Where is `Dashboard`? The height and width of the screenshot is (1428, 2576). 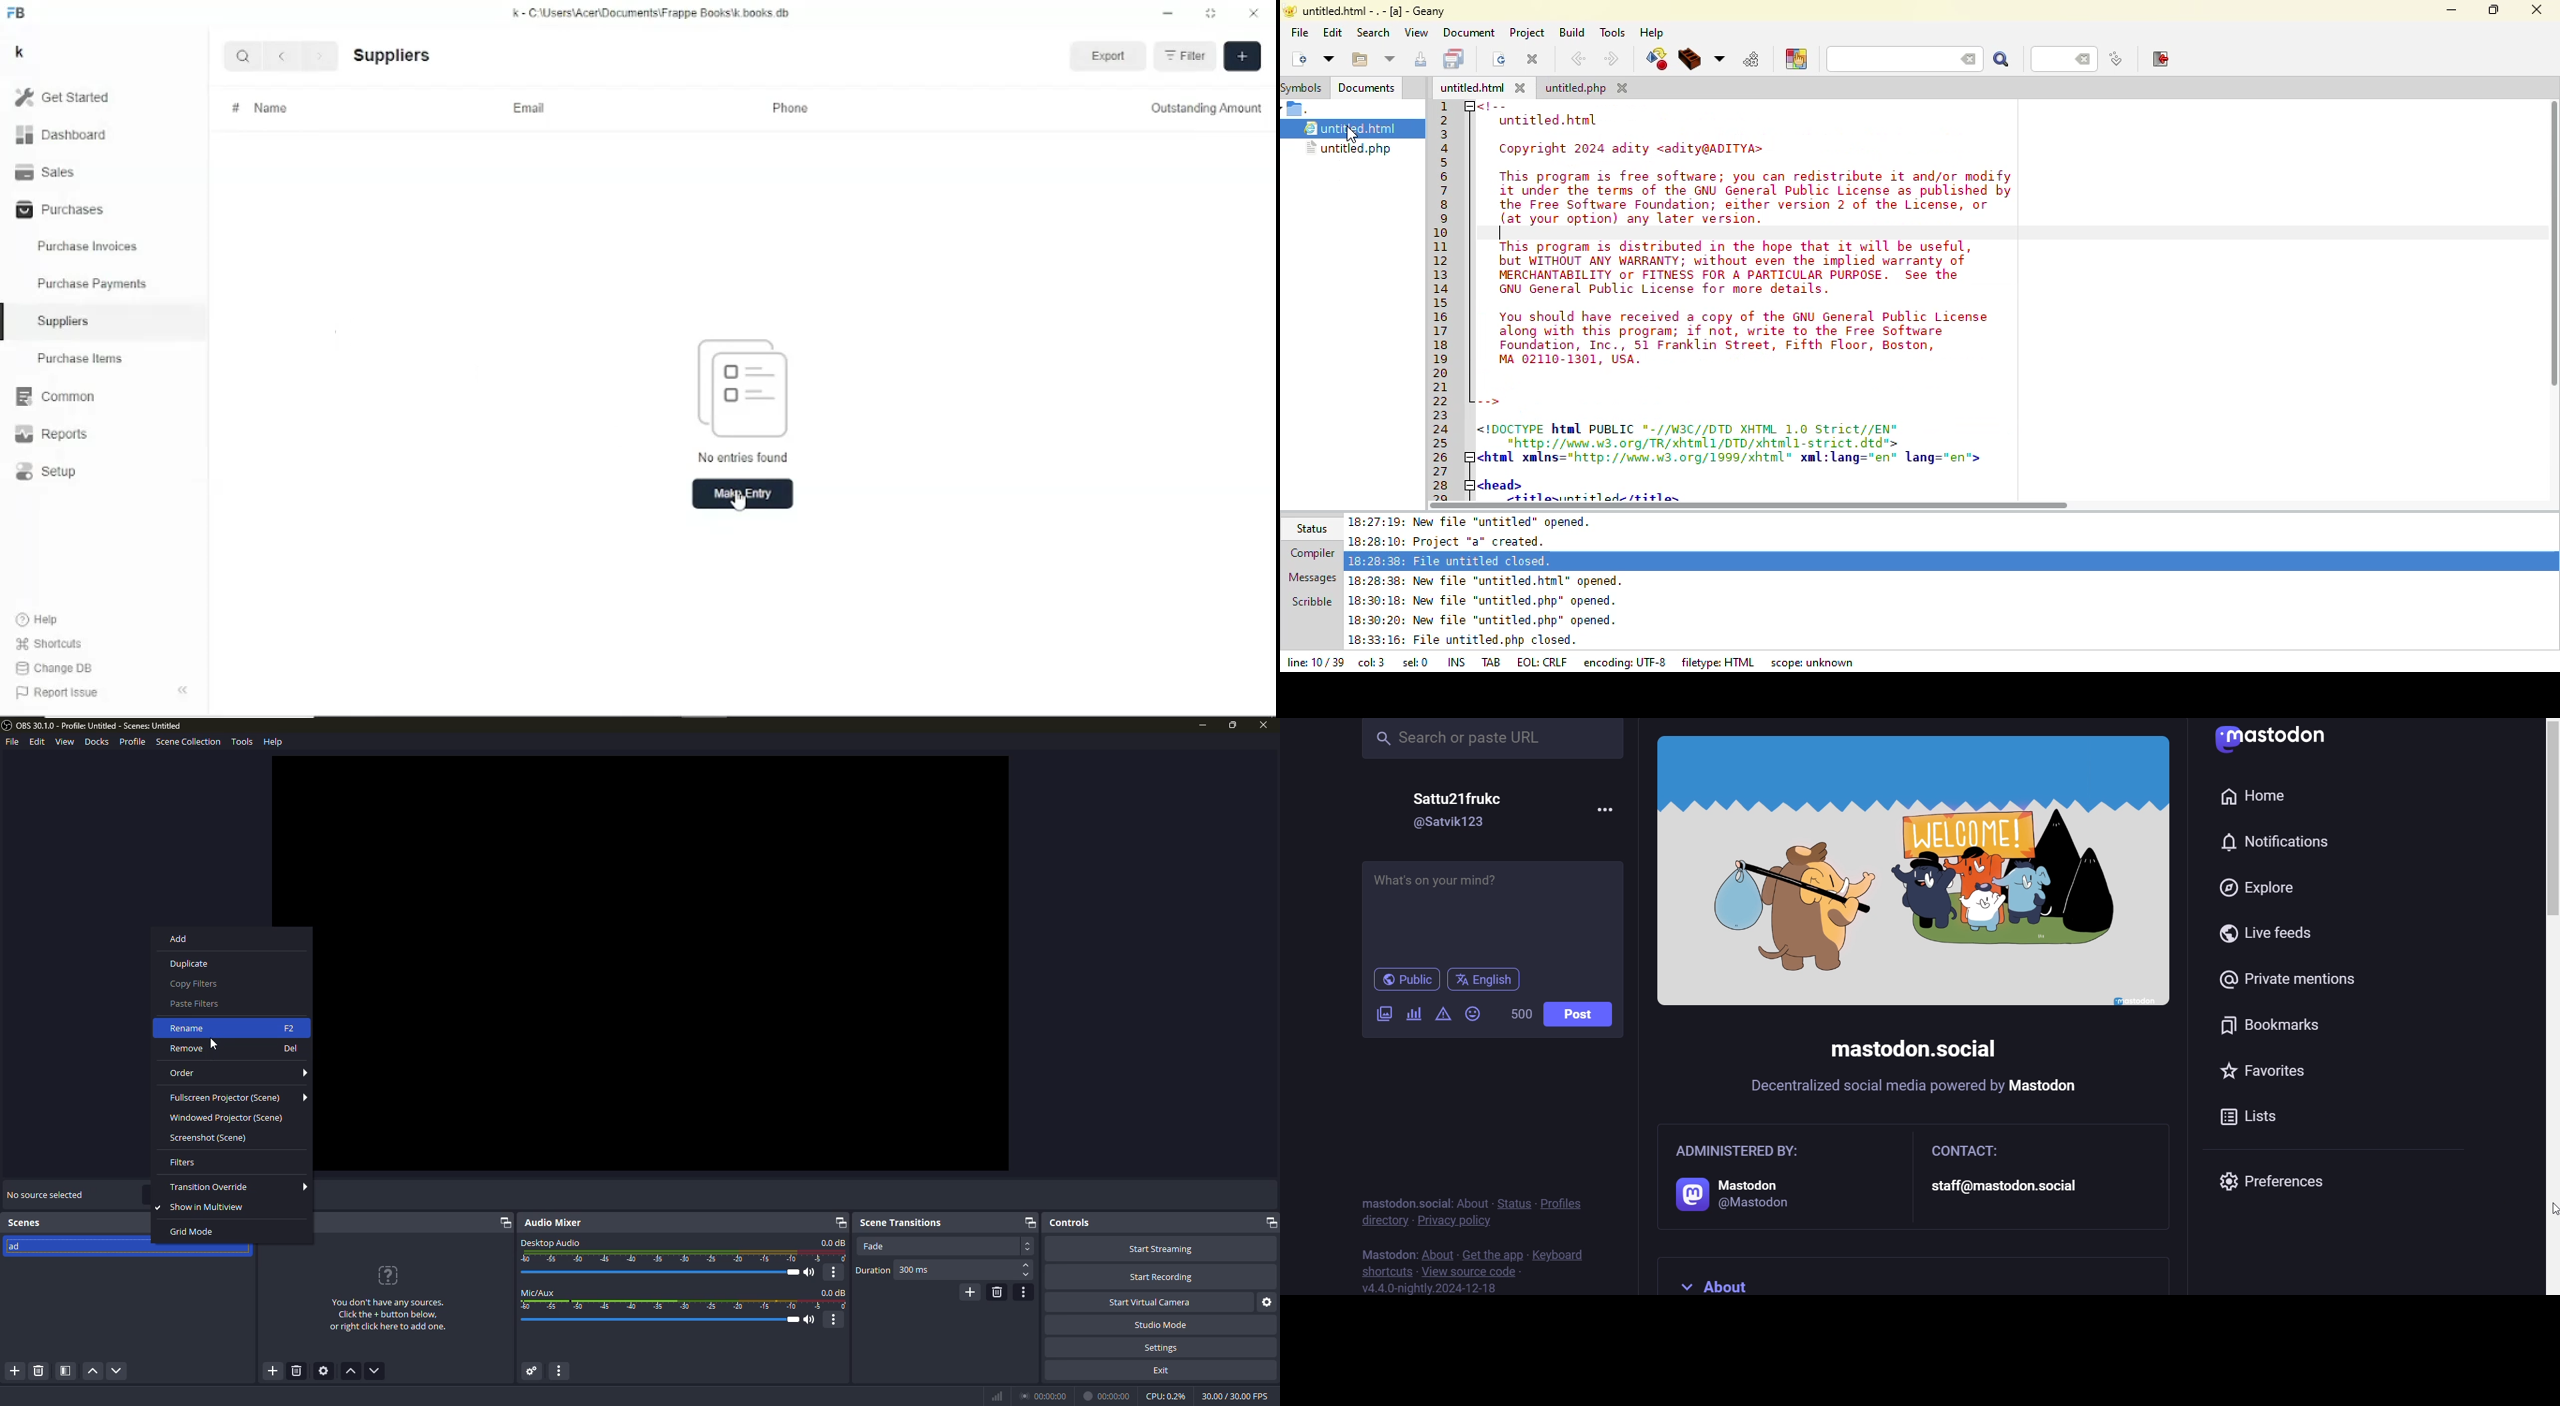
Dashboard is located at coordinates (62, 136).